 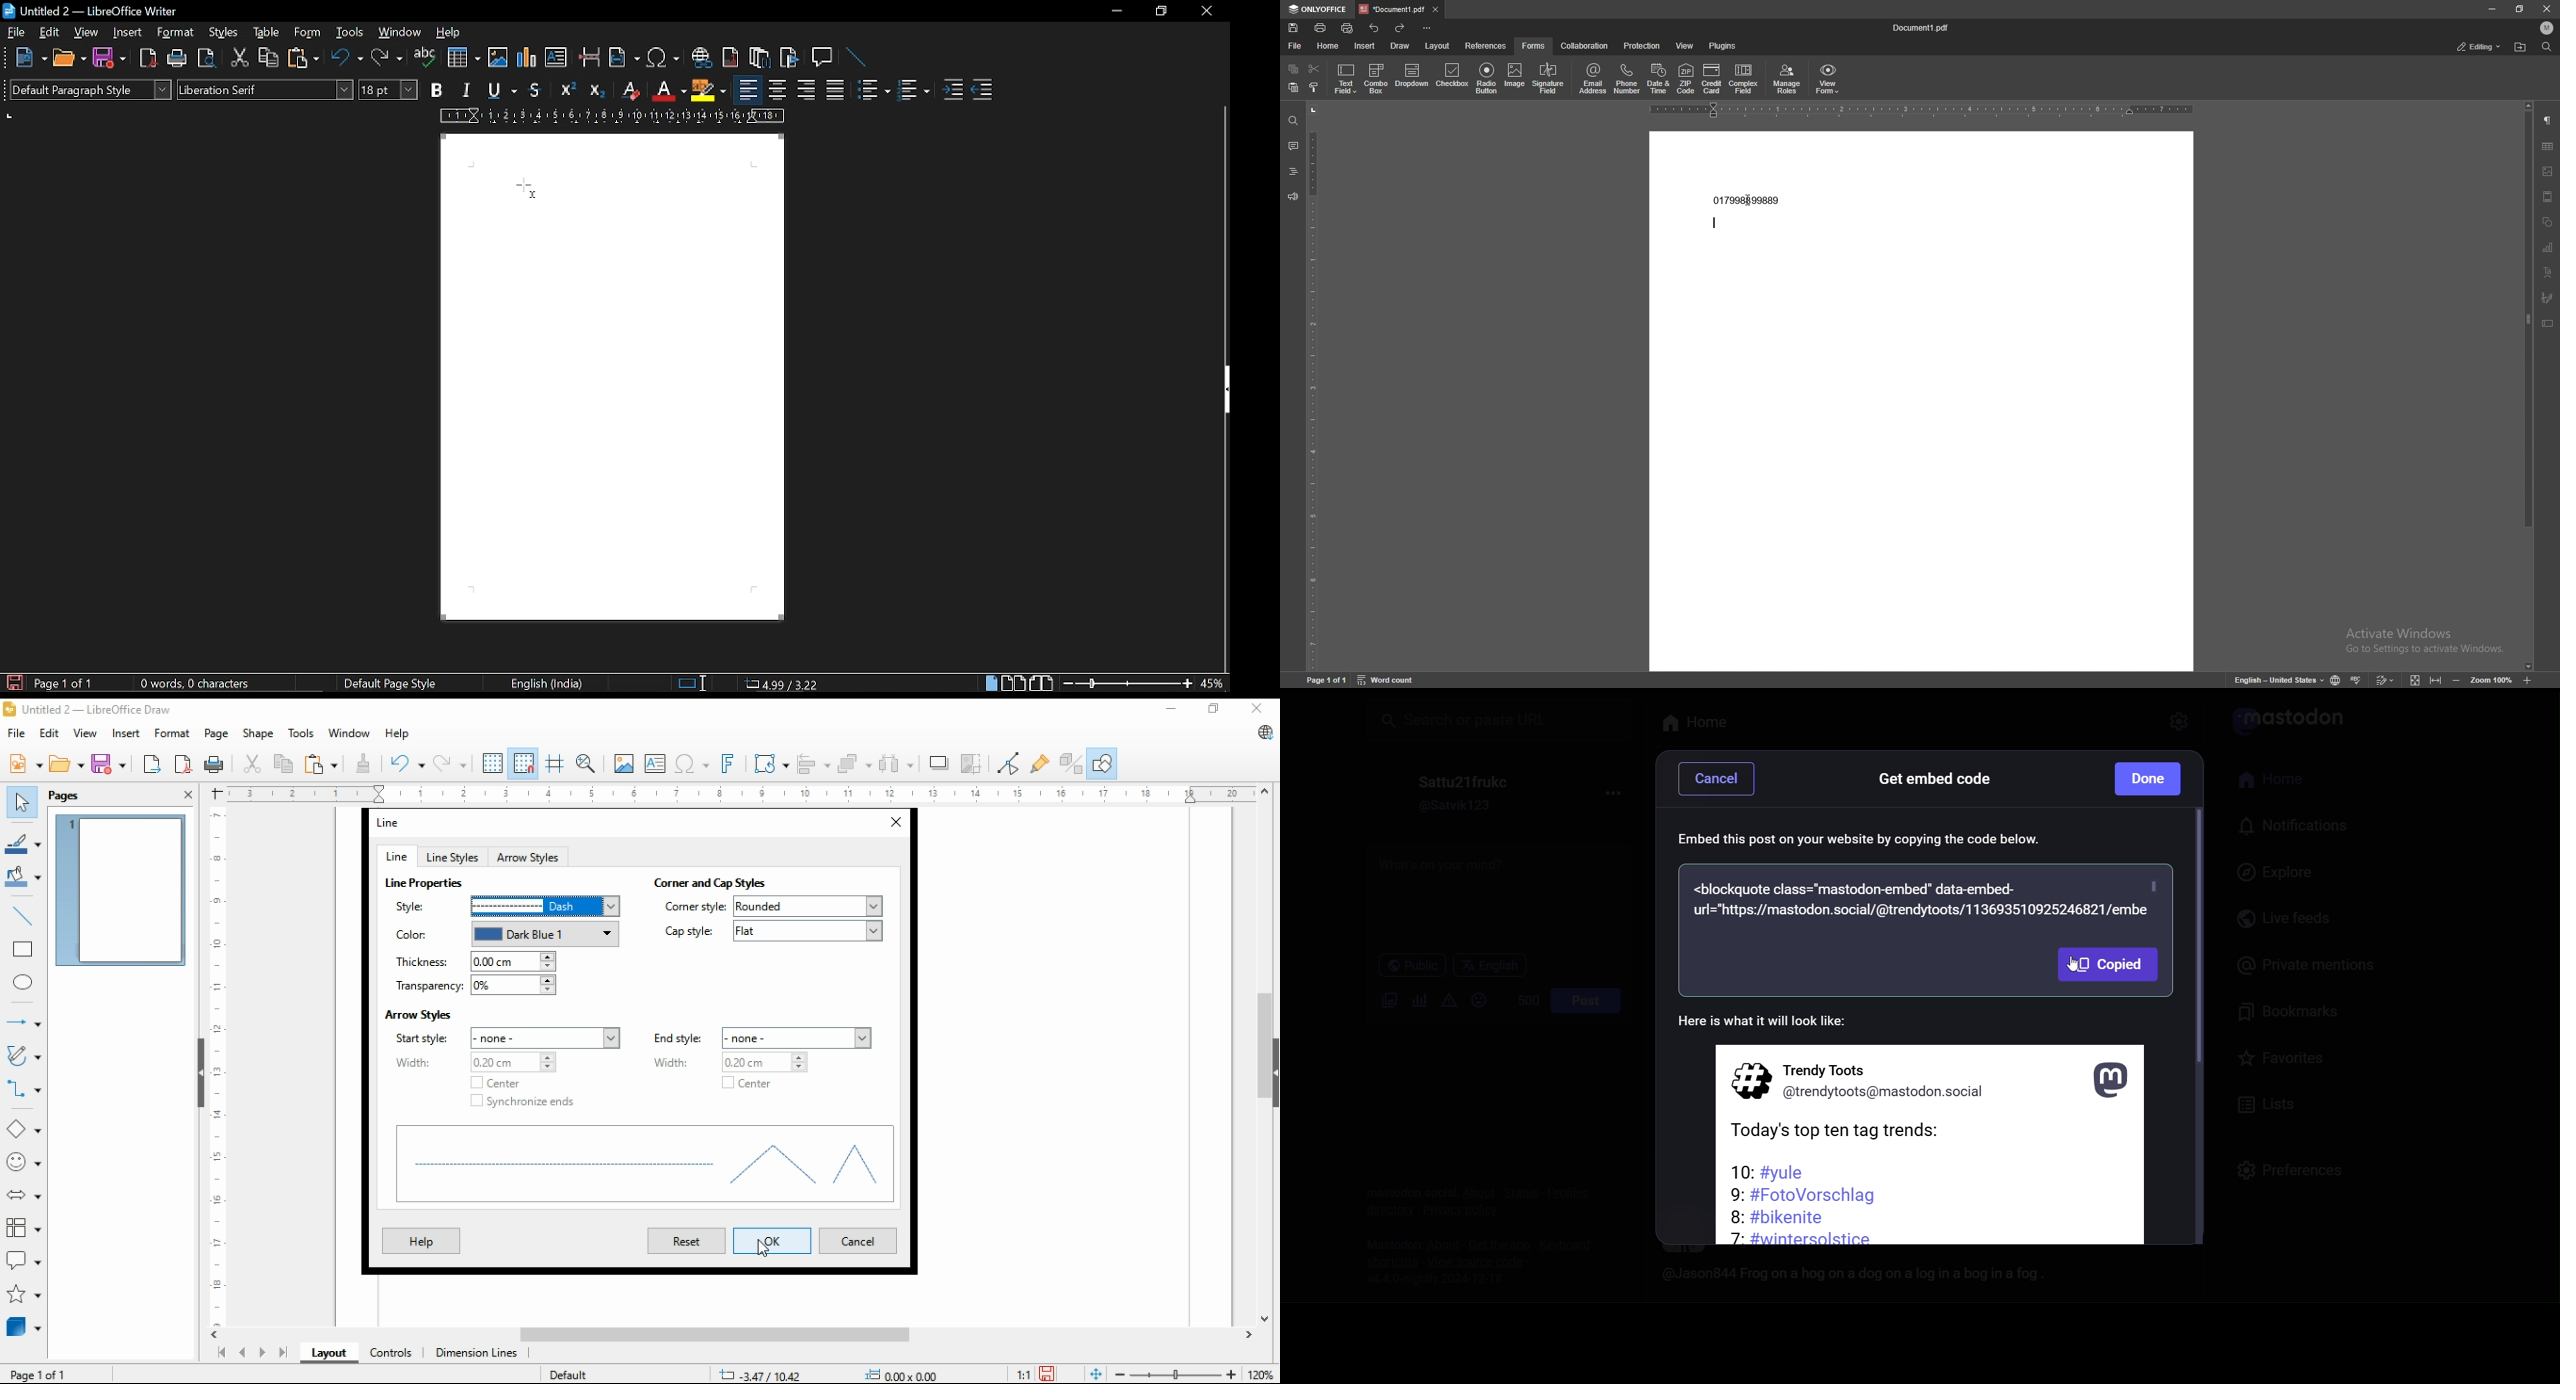 I want to click on italic, so click(x=463, y=91).